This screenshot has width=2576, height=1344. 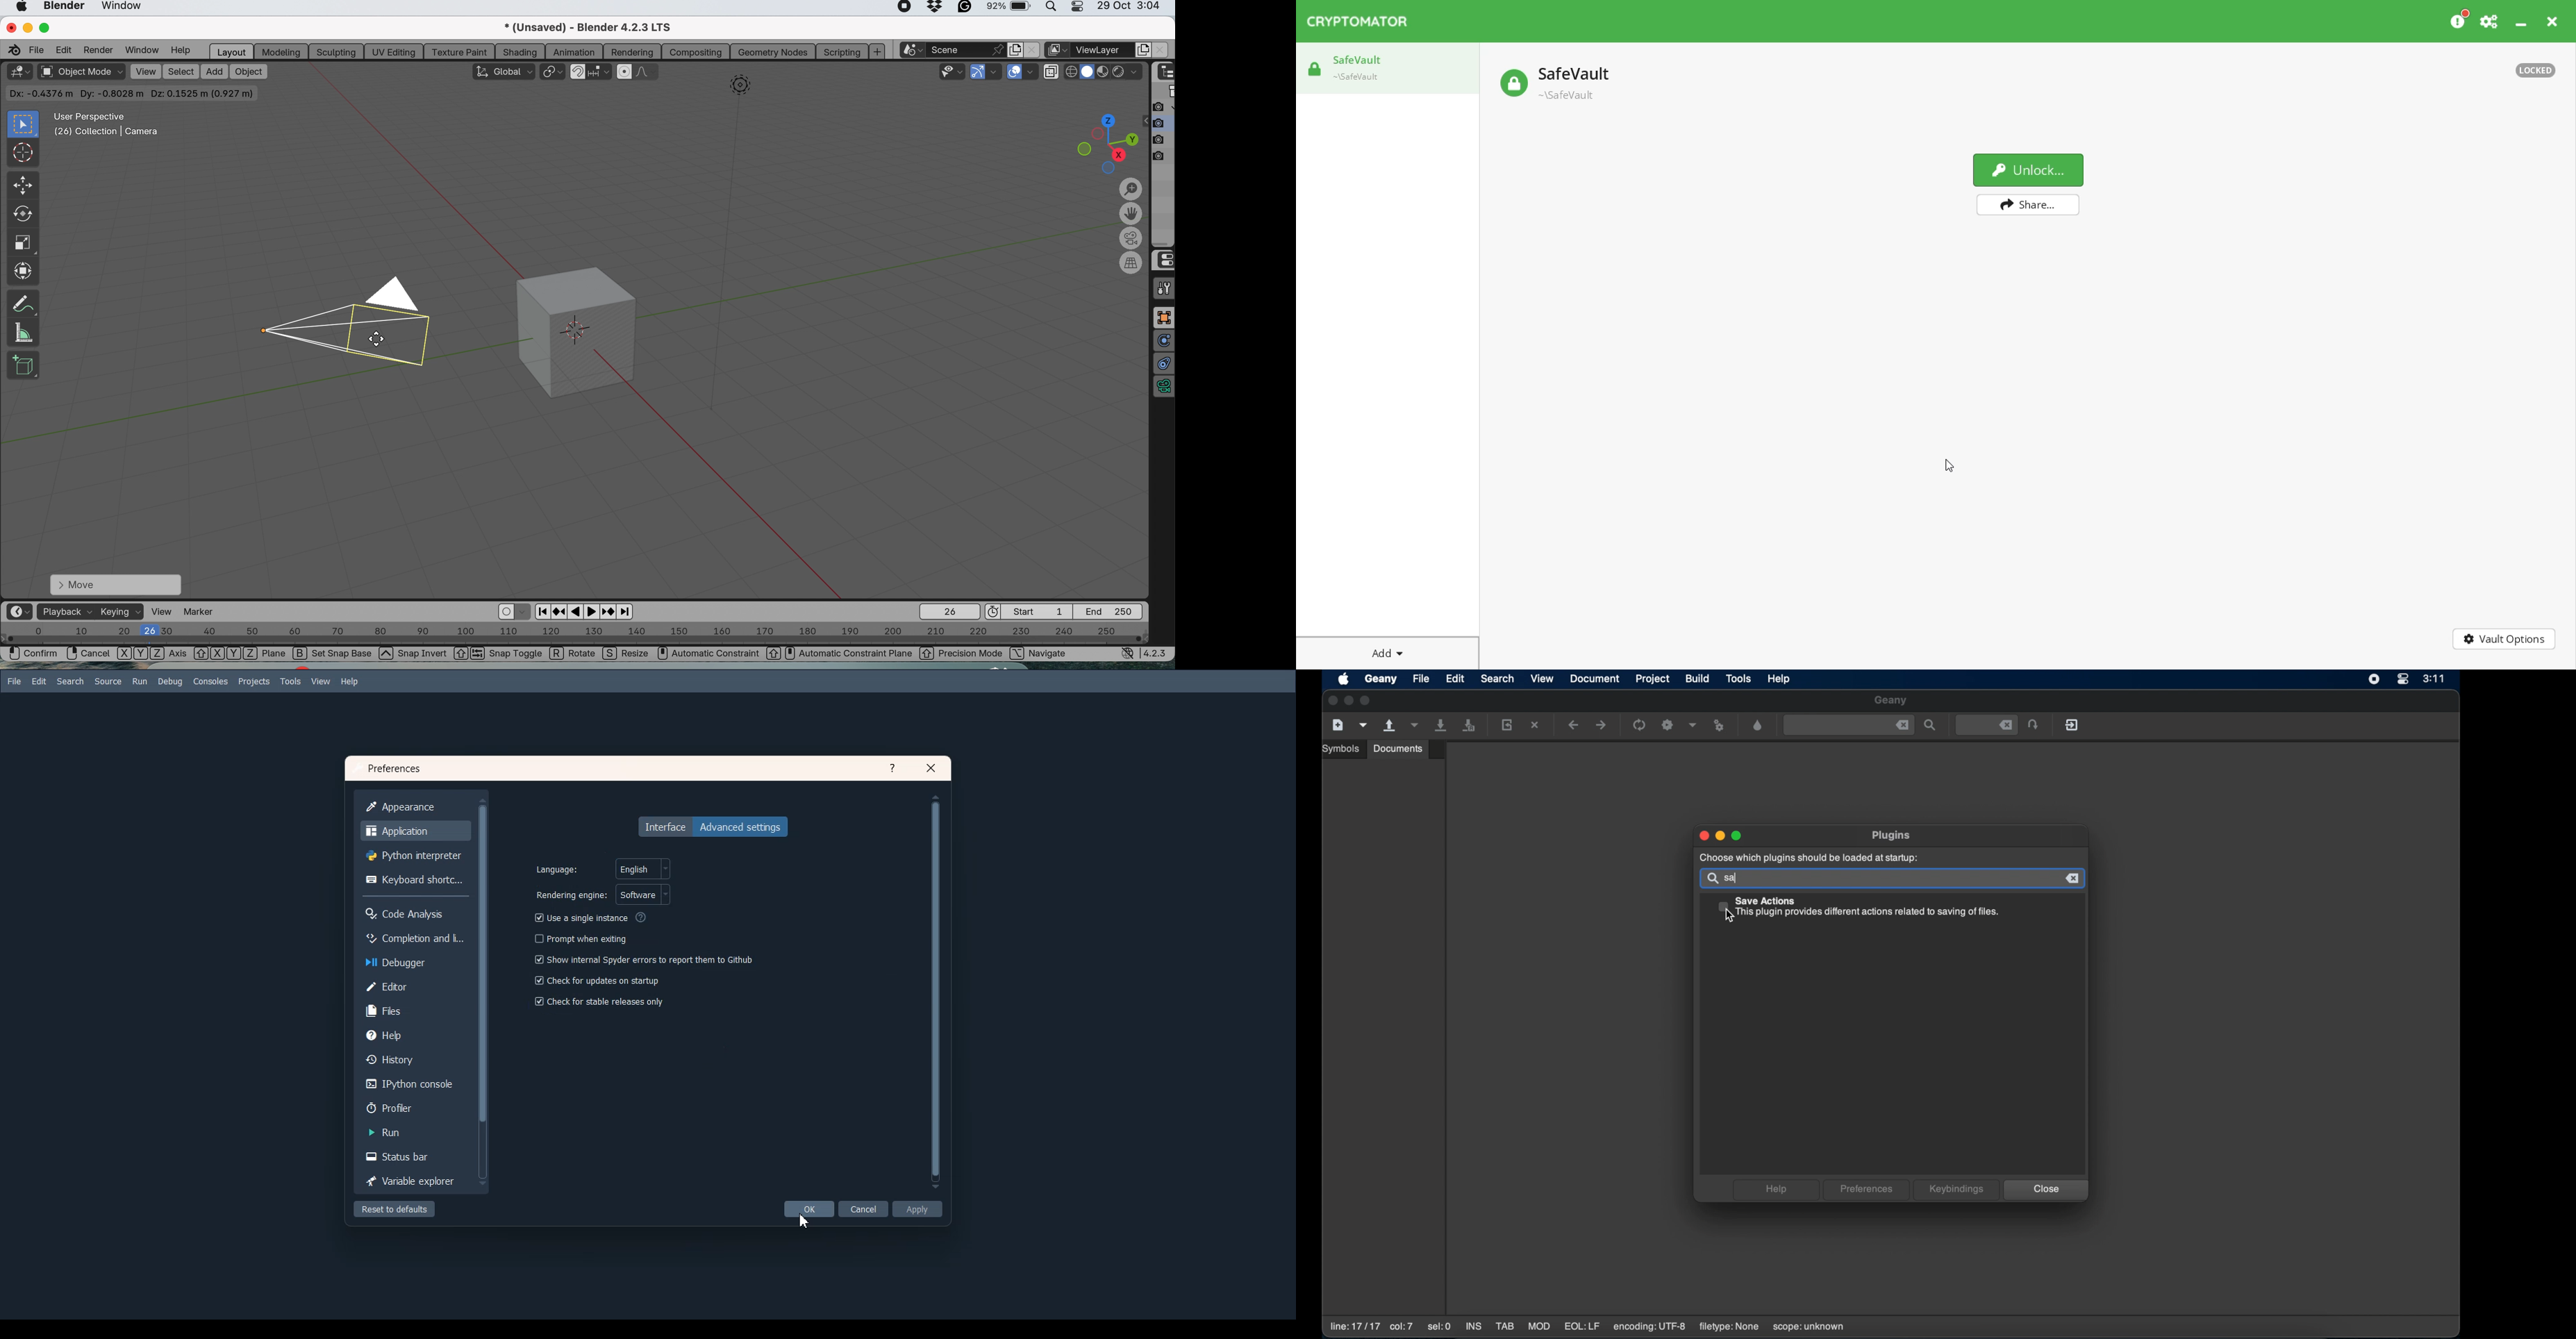 I want to click on maximise, so click(x=47, y=28).